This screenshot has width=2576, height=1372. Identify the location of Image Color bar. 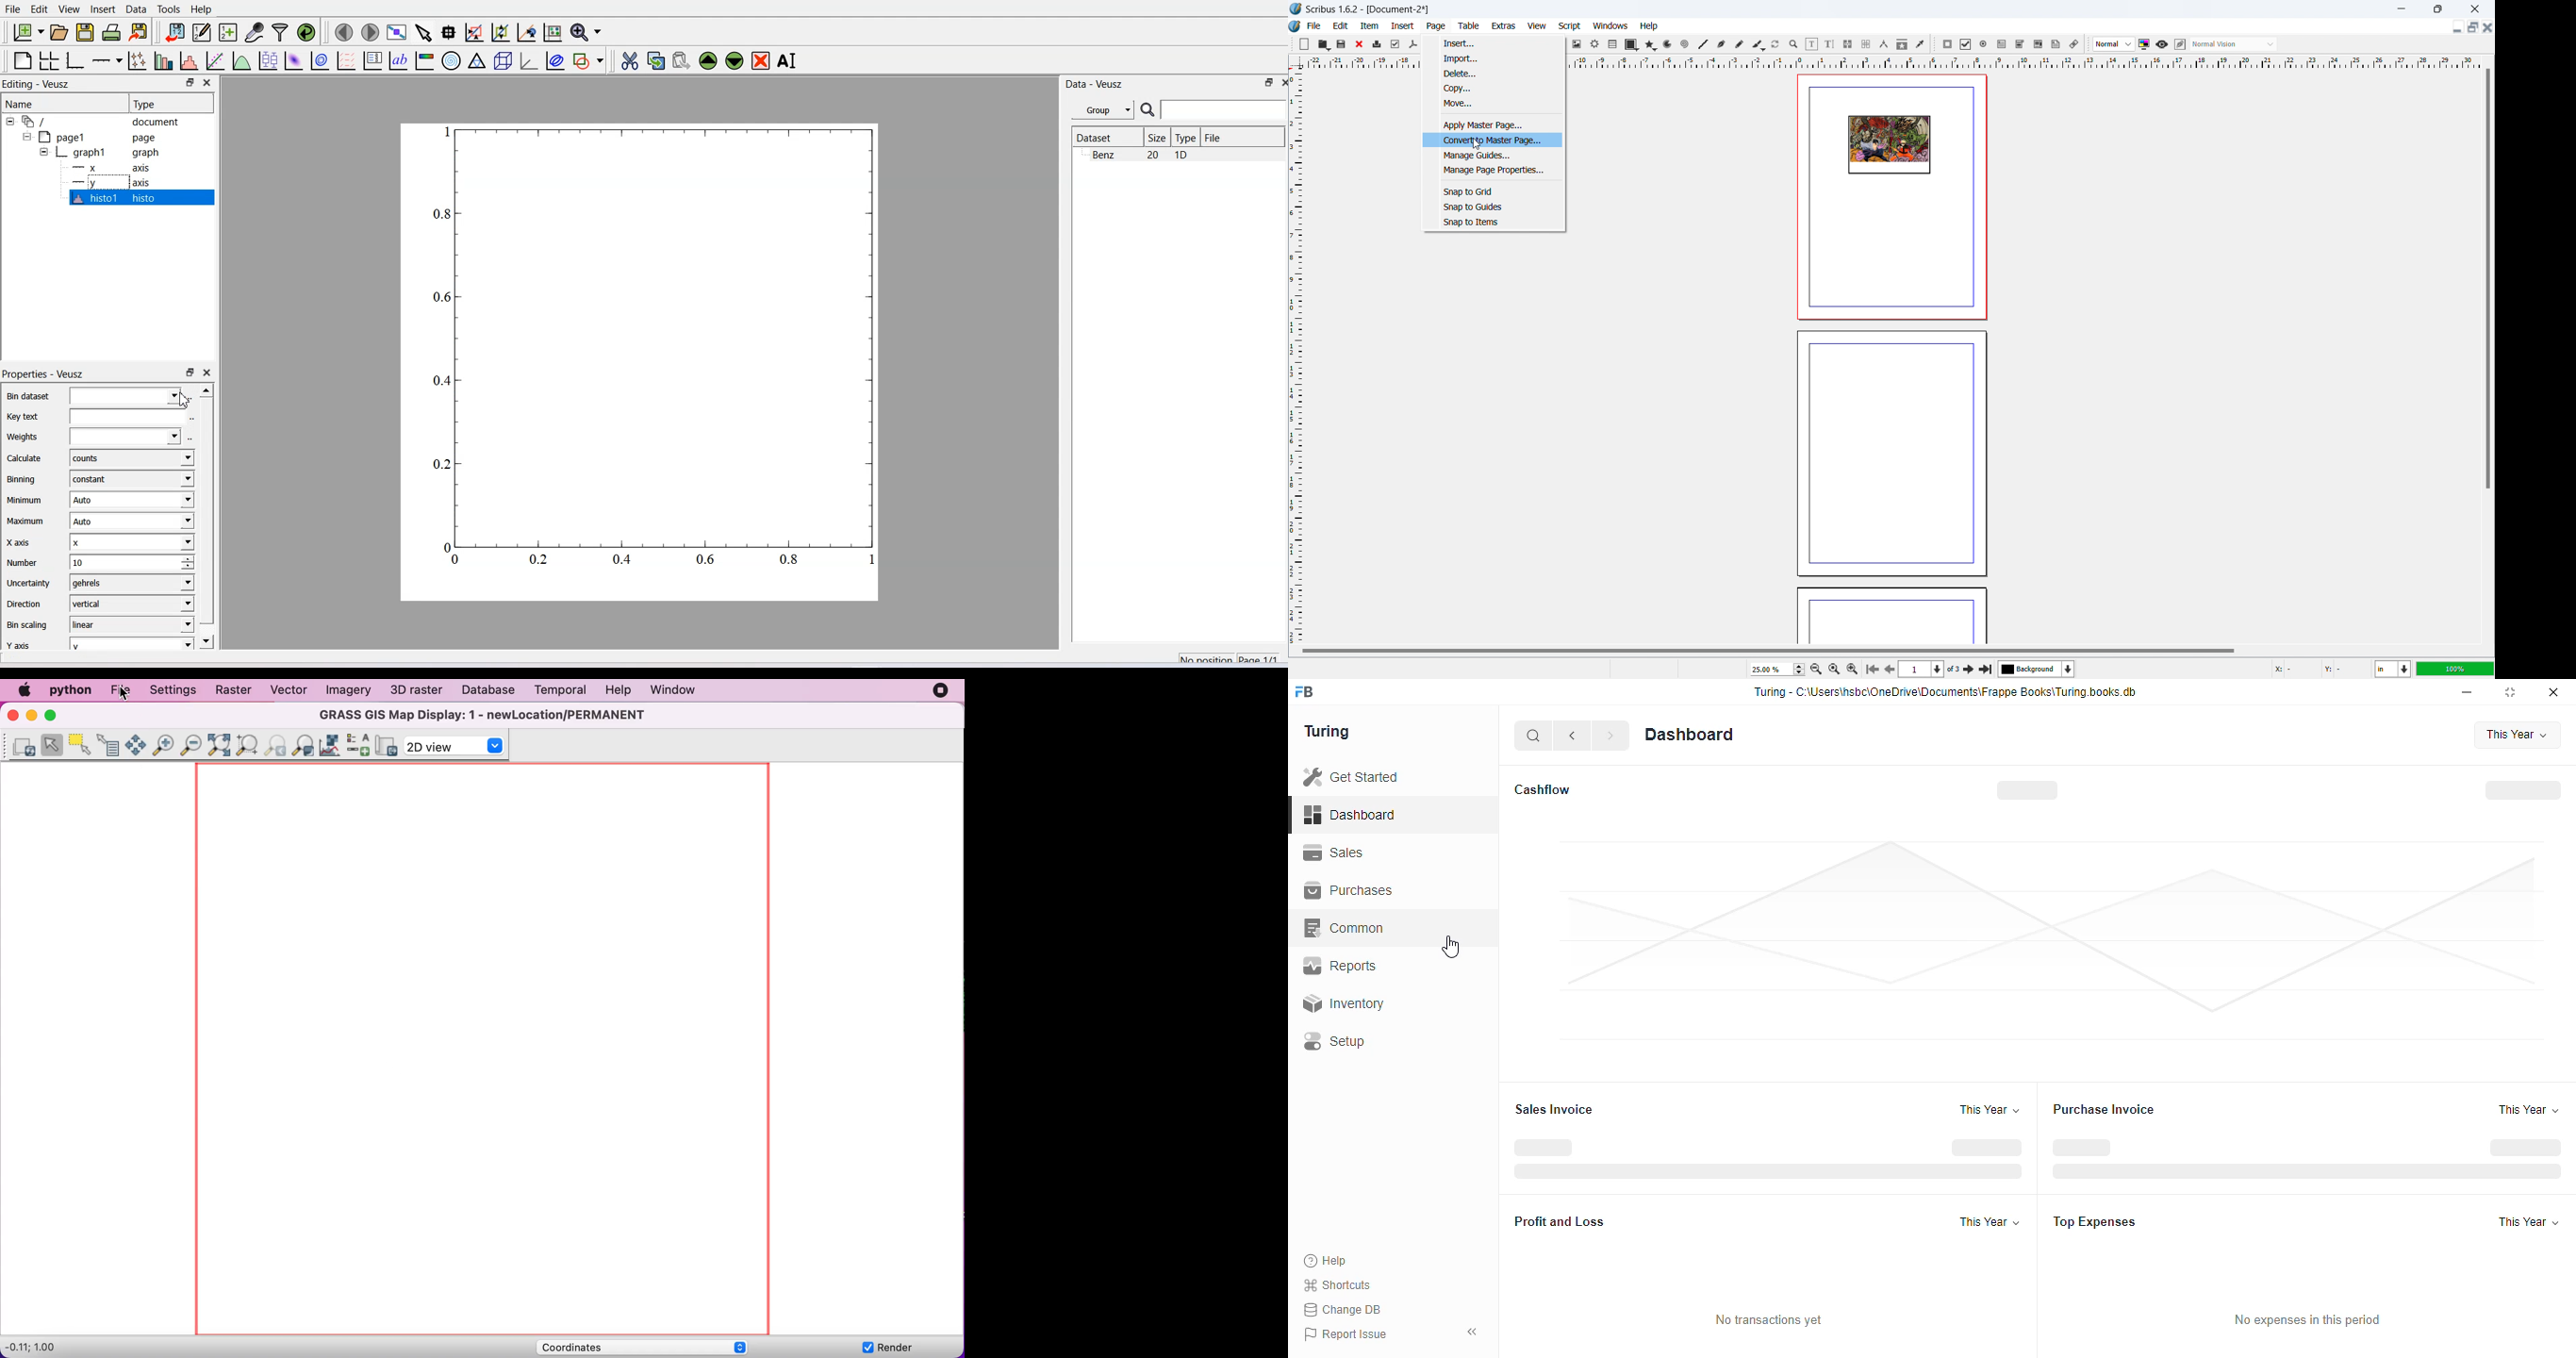
(425, 61).